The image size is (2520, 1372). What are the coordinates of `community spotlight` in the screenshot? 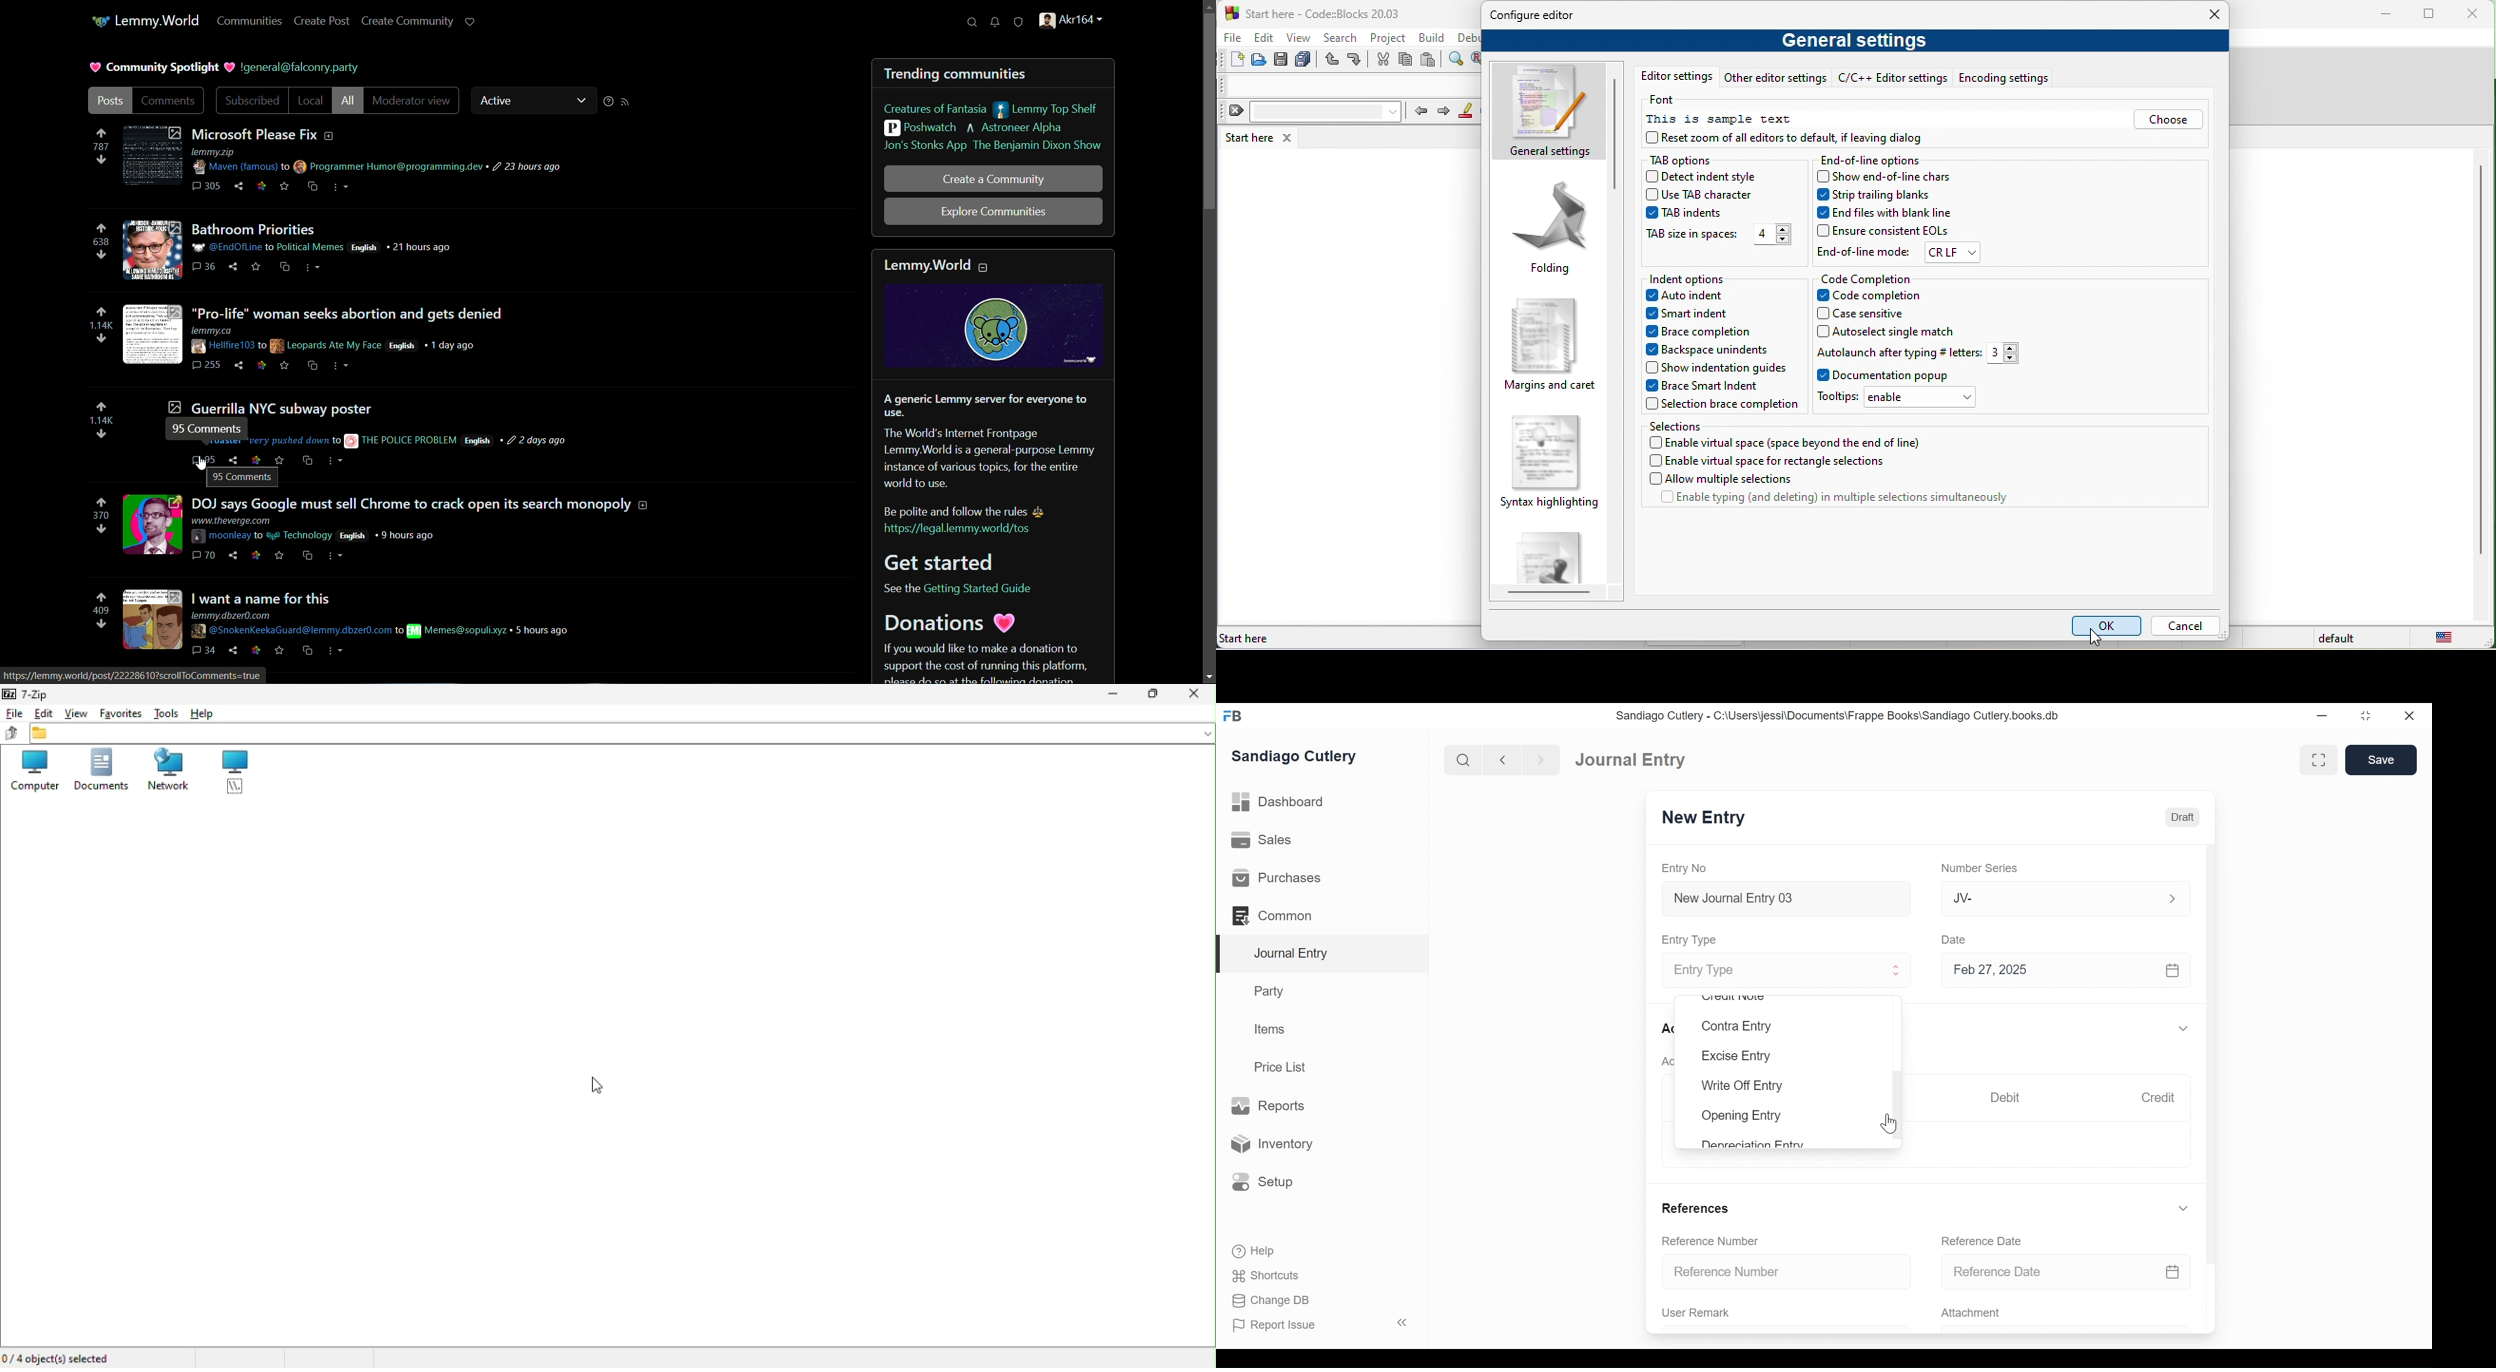 It's located at (153, 66).